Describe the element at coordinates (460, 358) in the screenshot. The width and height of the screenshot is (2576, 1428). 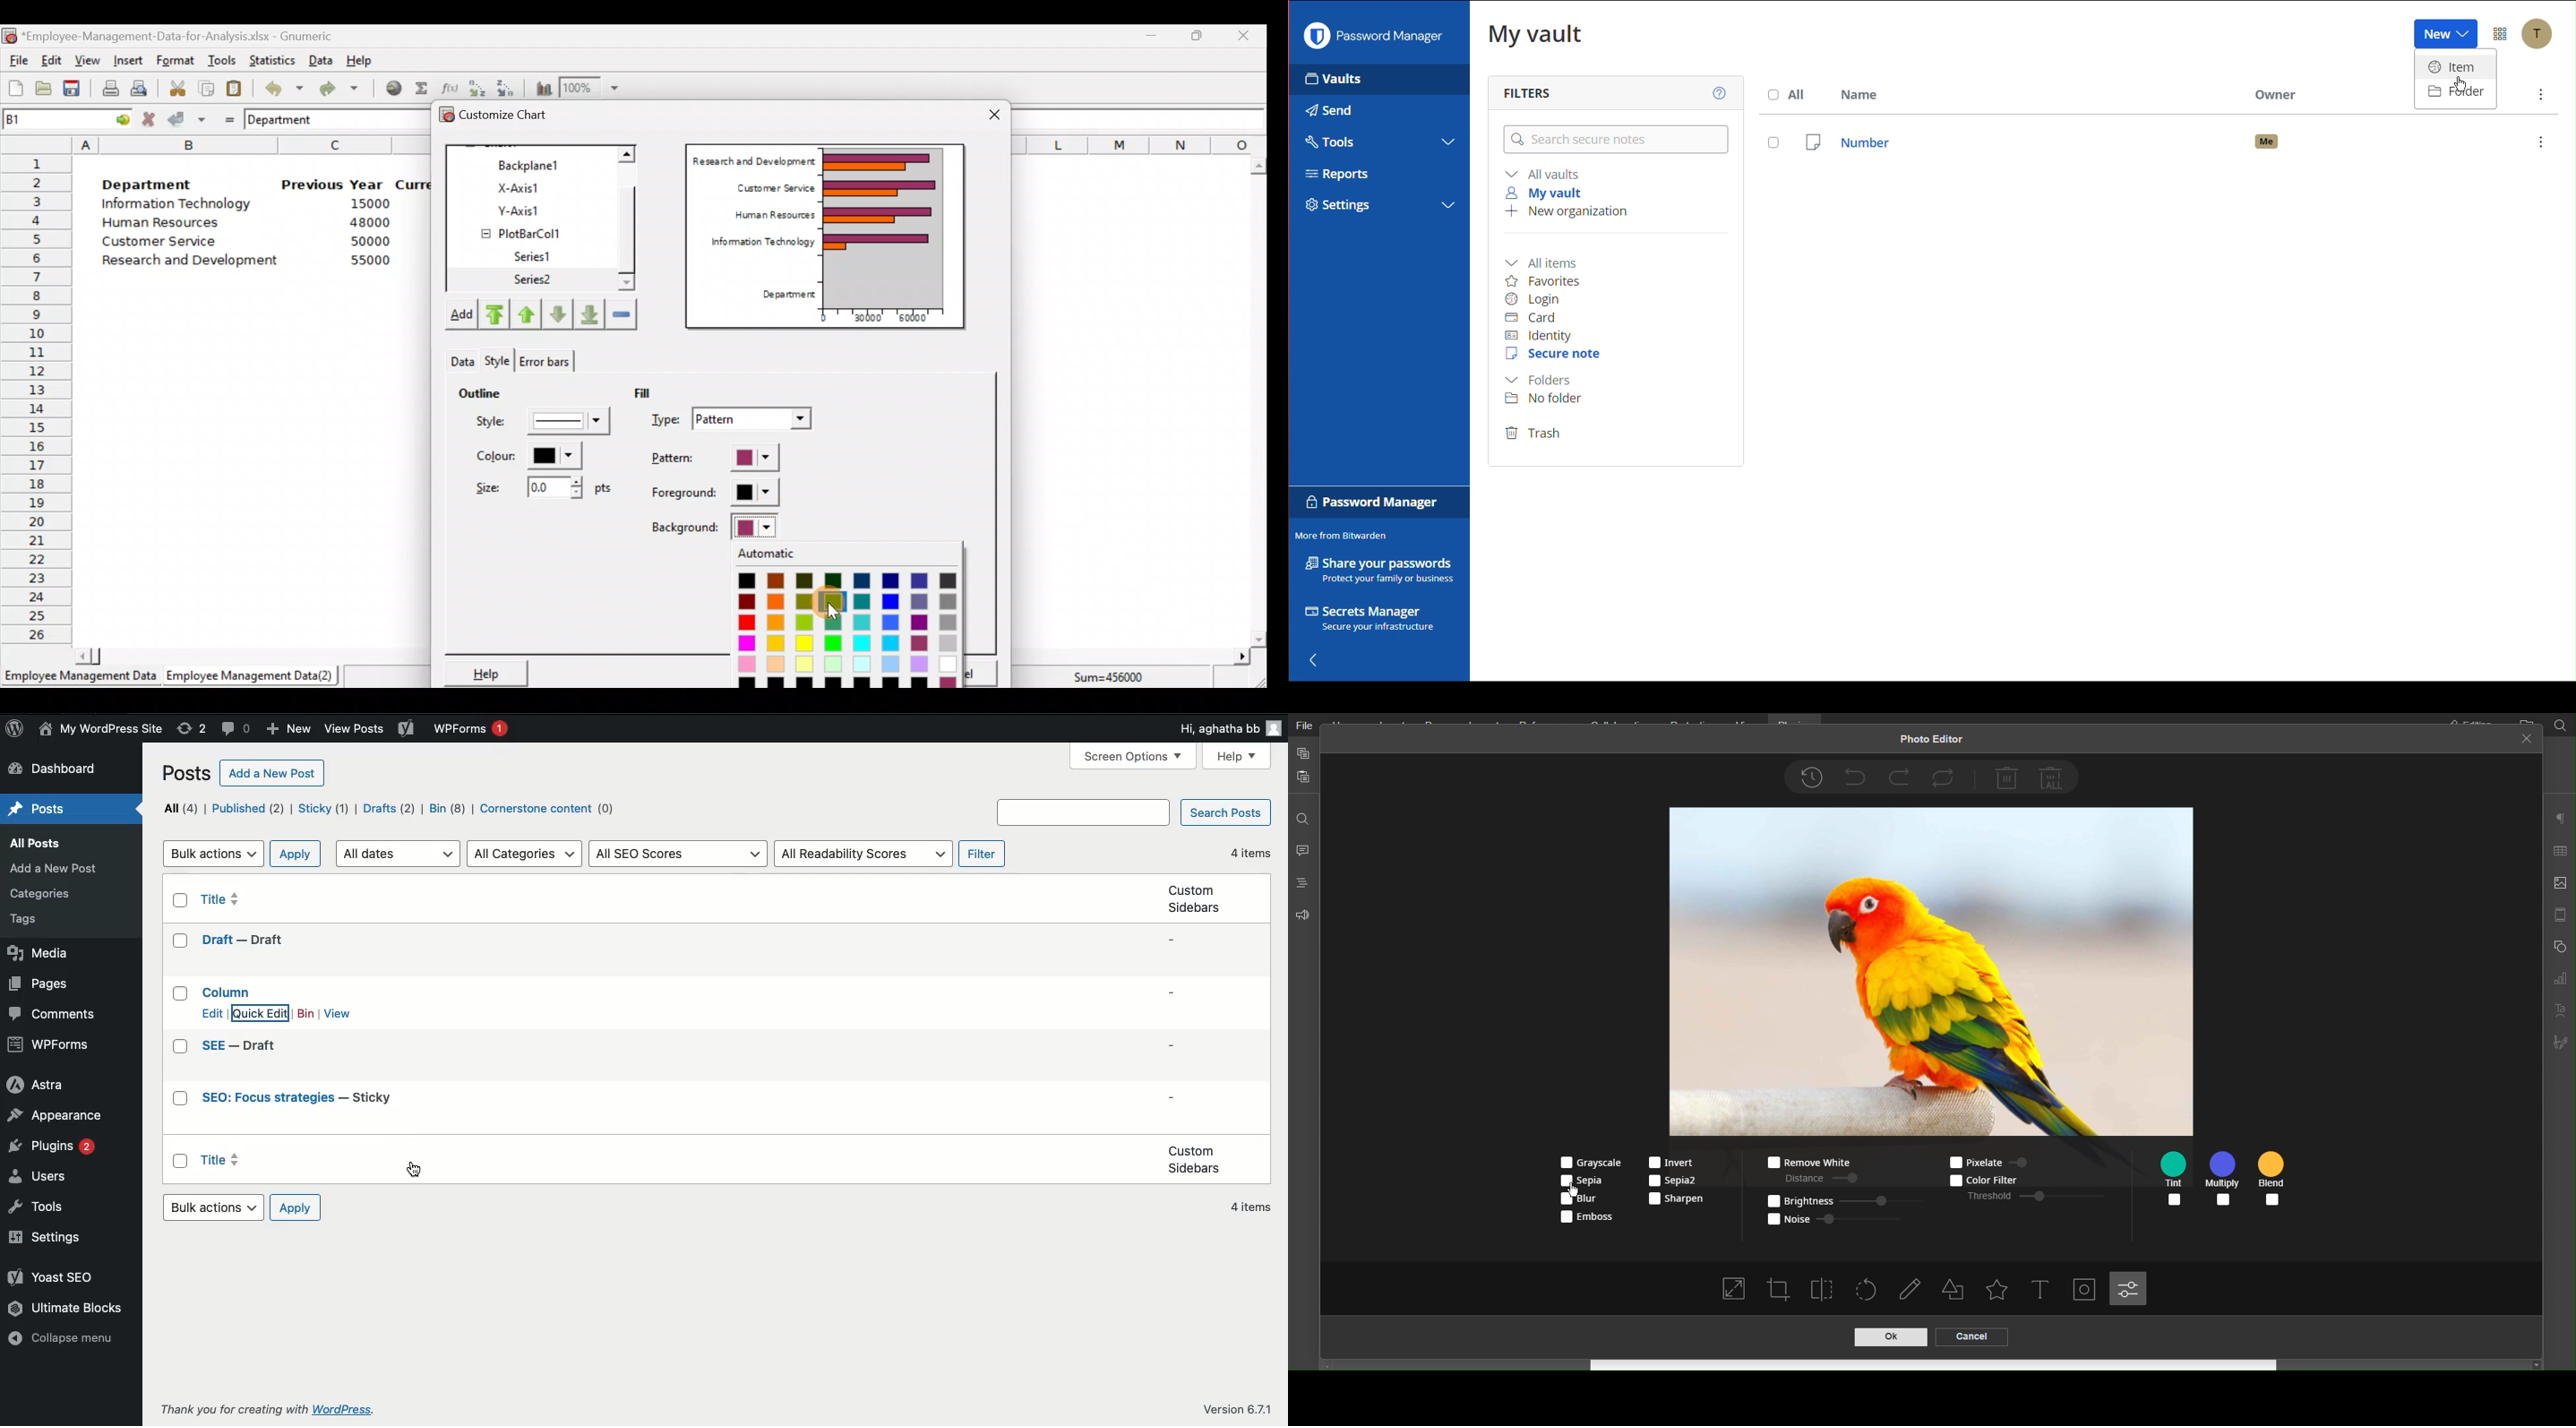
I see `Style` at that location.